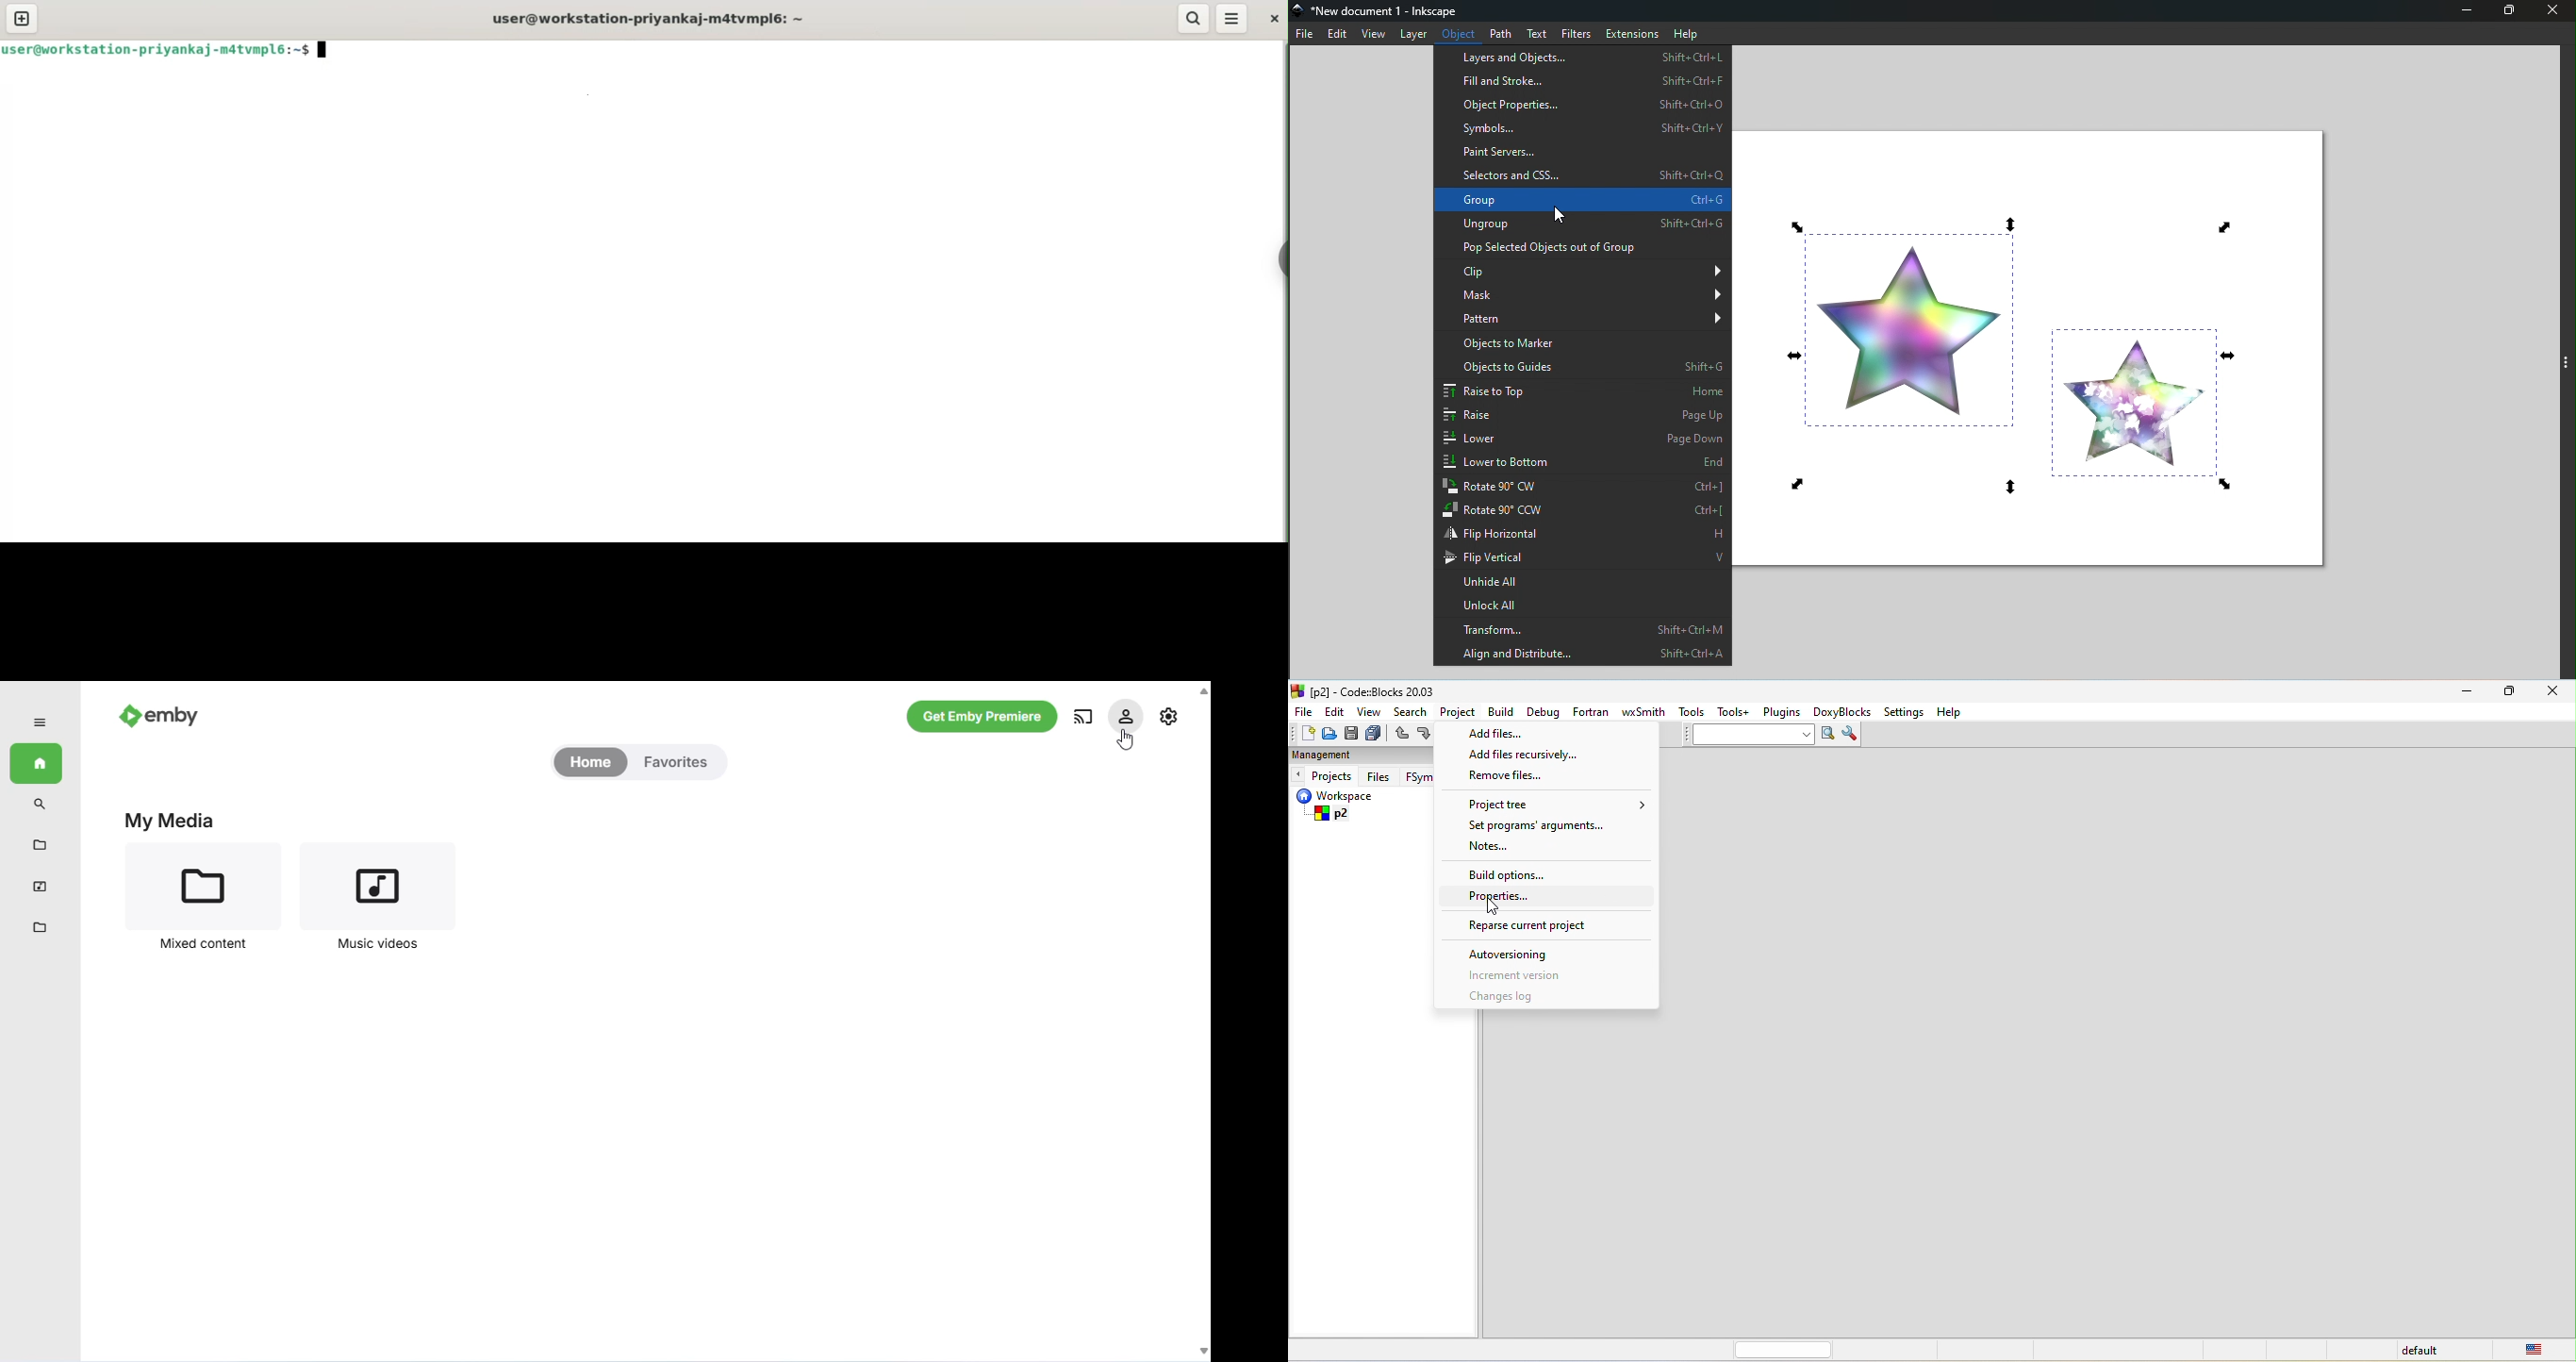 This screenshot has width=2576, height=1372. I want to click on settings, so click(1906, 711).